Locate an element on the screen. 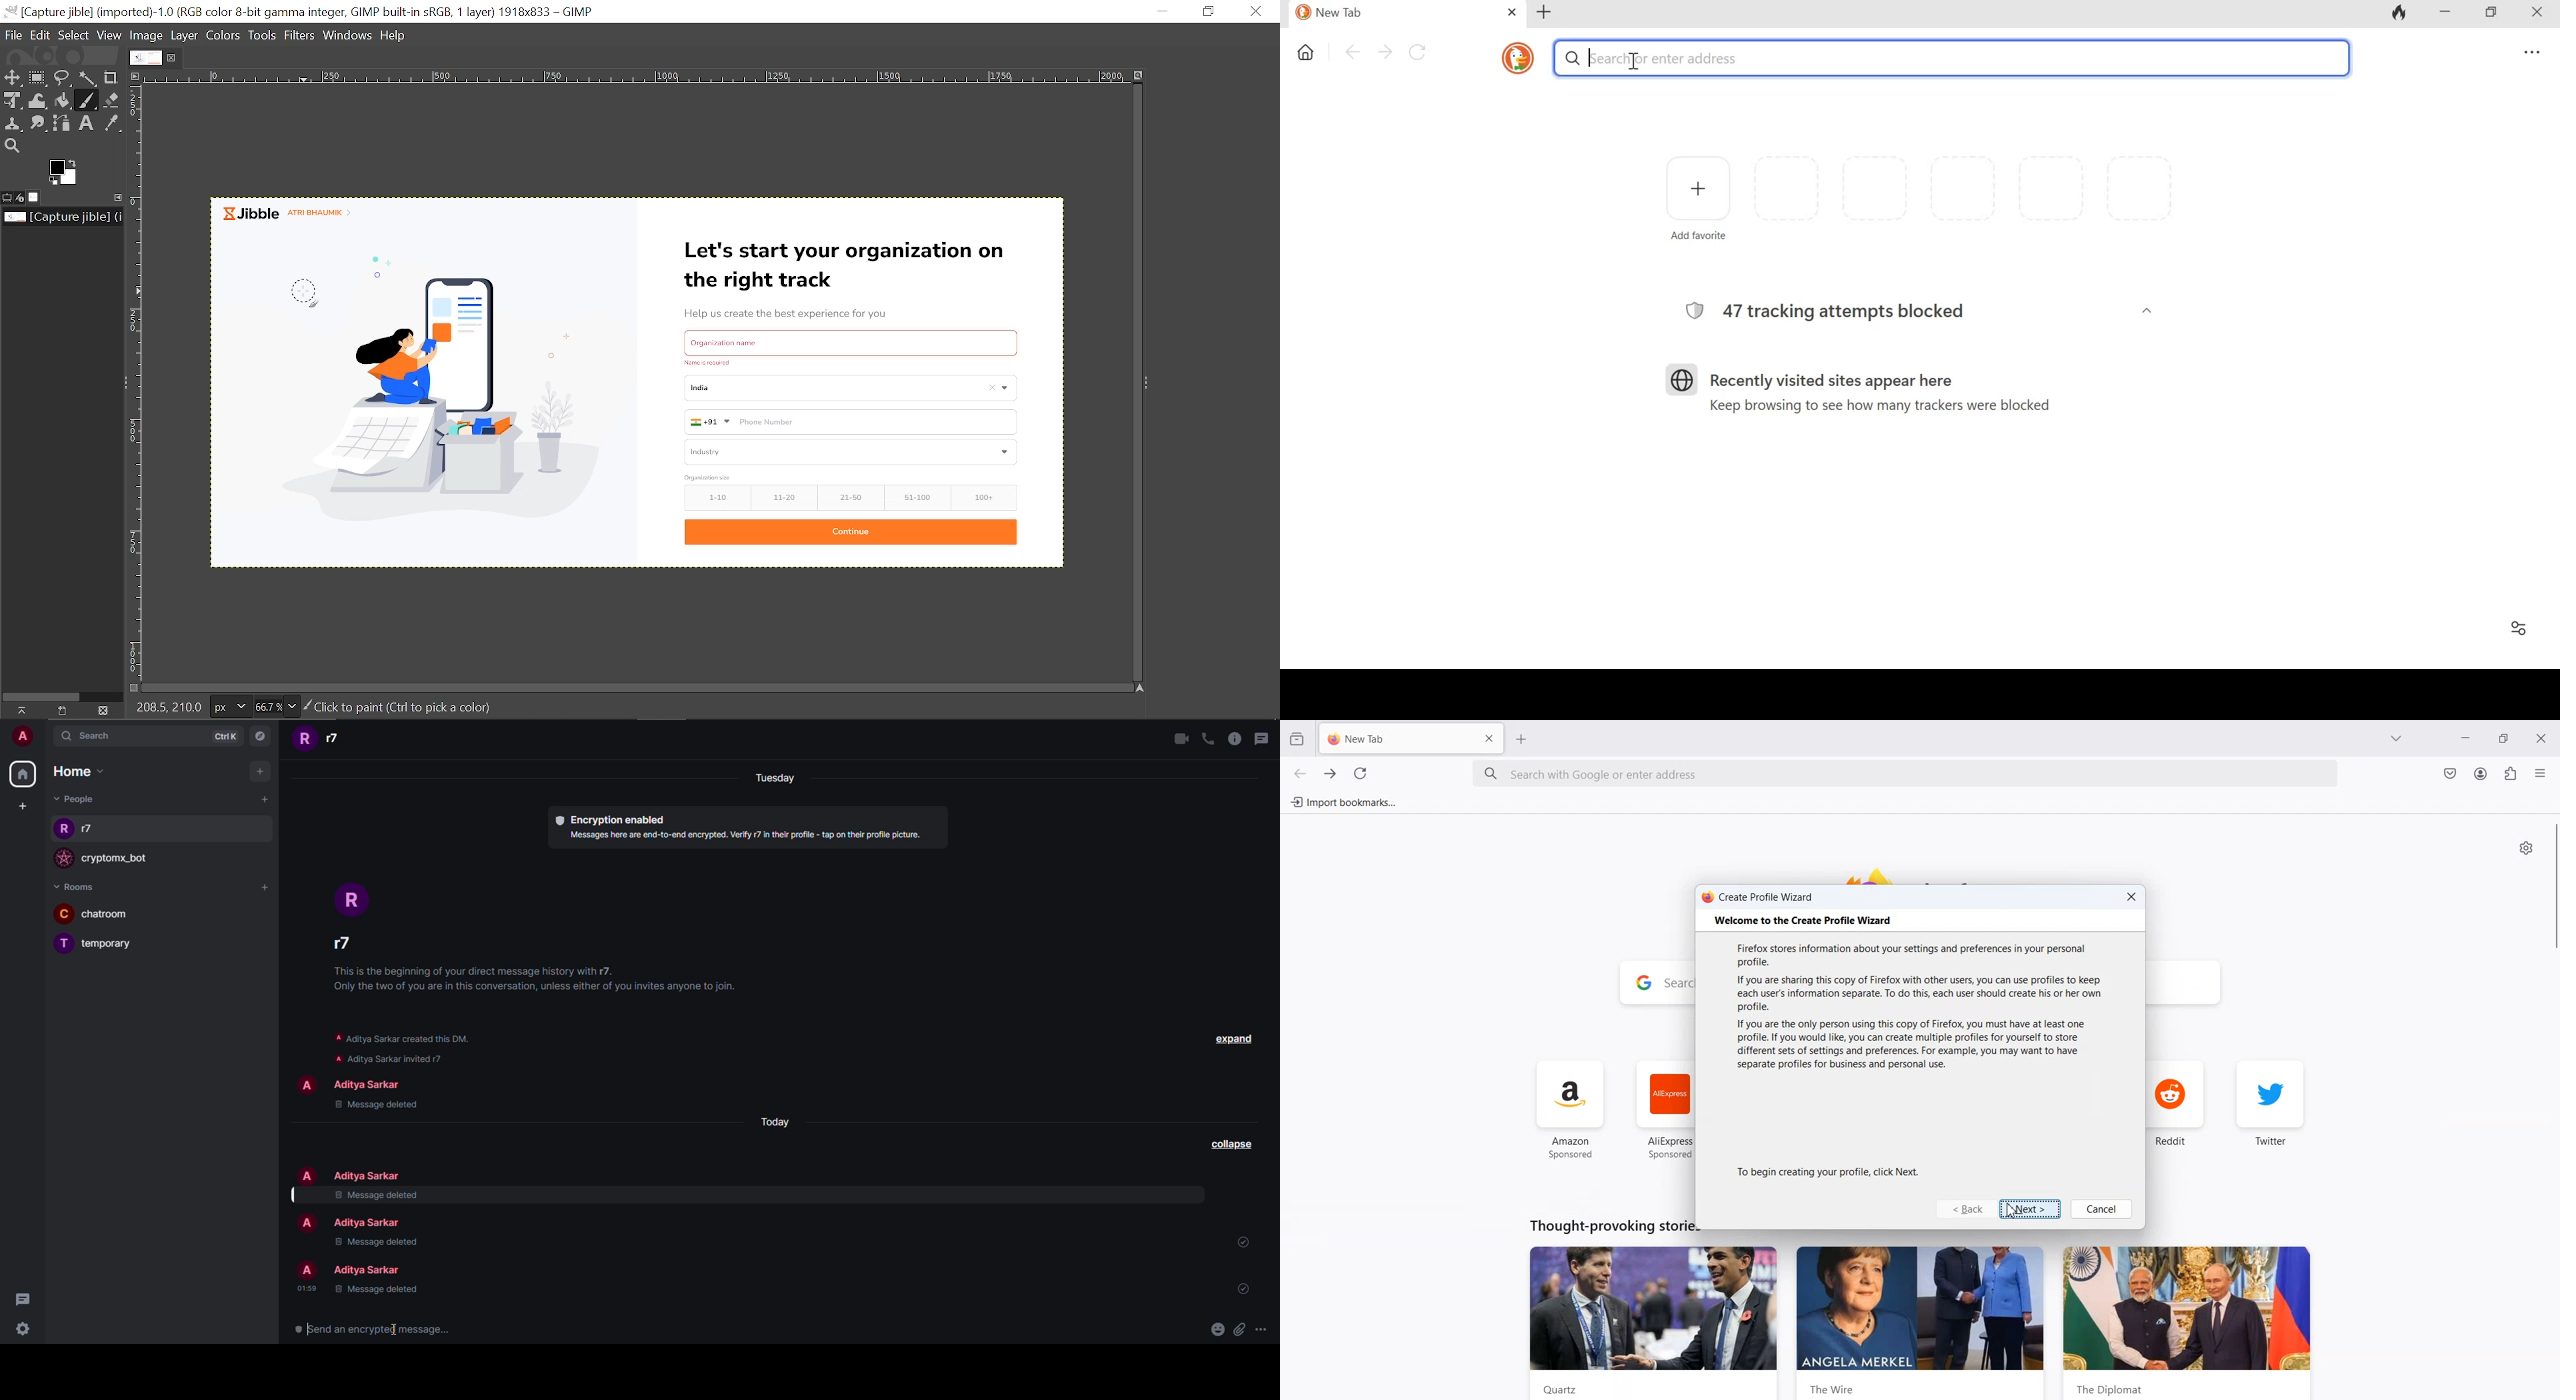 The width and height of the screenshot is (2576, 1400). Smudge tool is located at coordinates (40, 122).